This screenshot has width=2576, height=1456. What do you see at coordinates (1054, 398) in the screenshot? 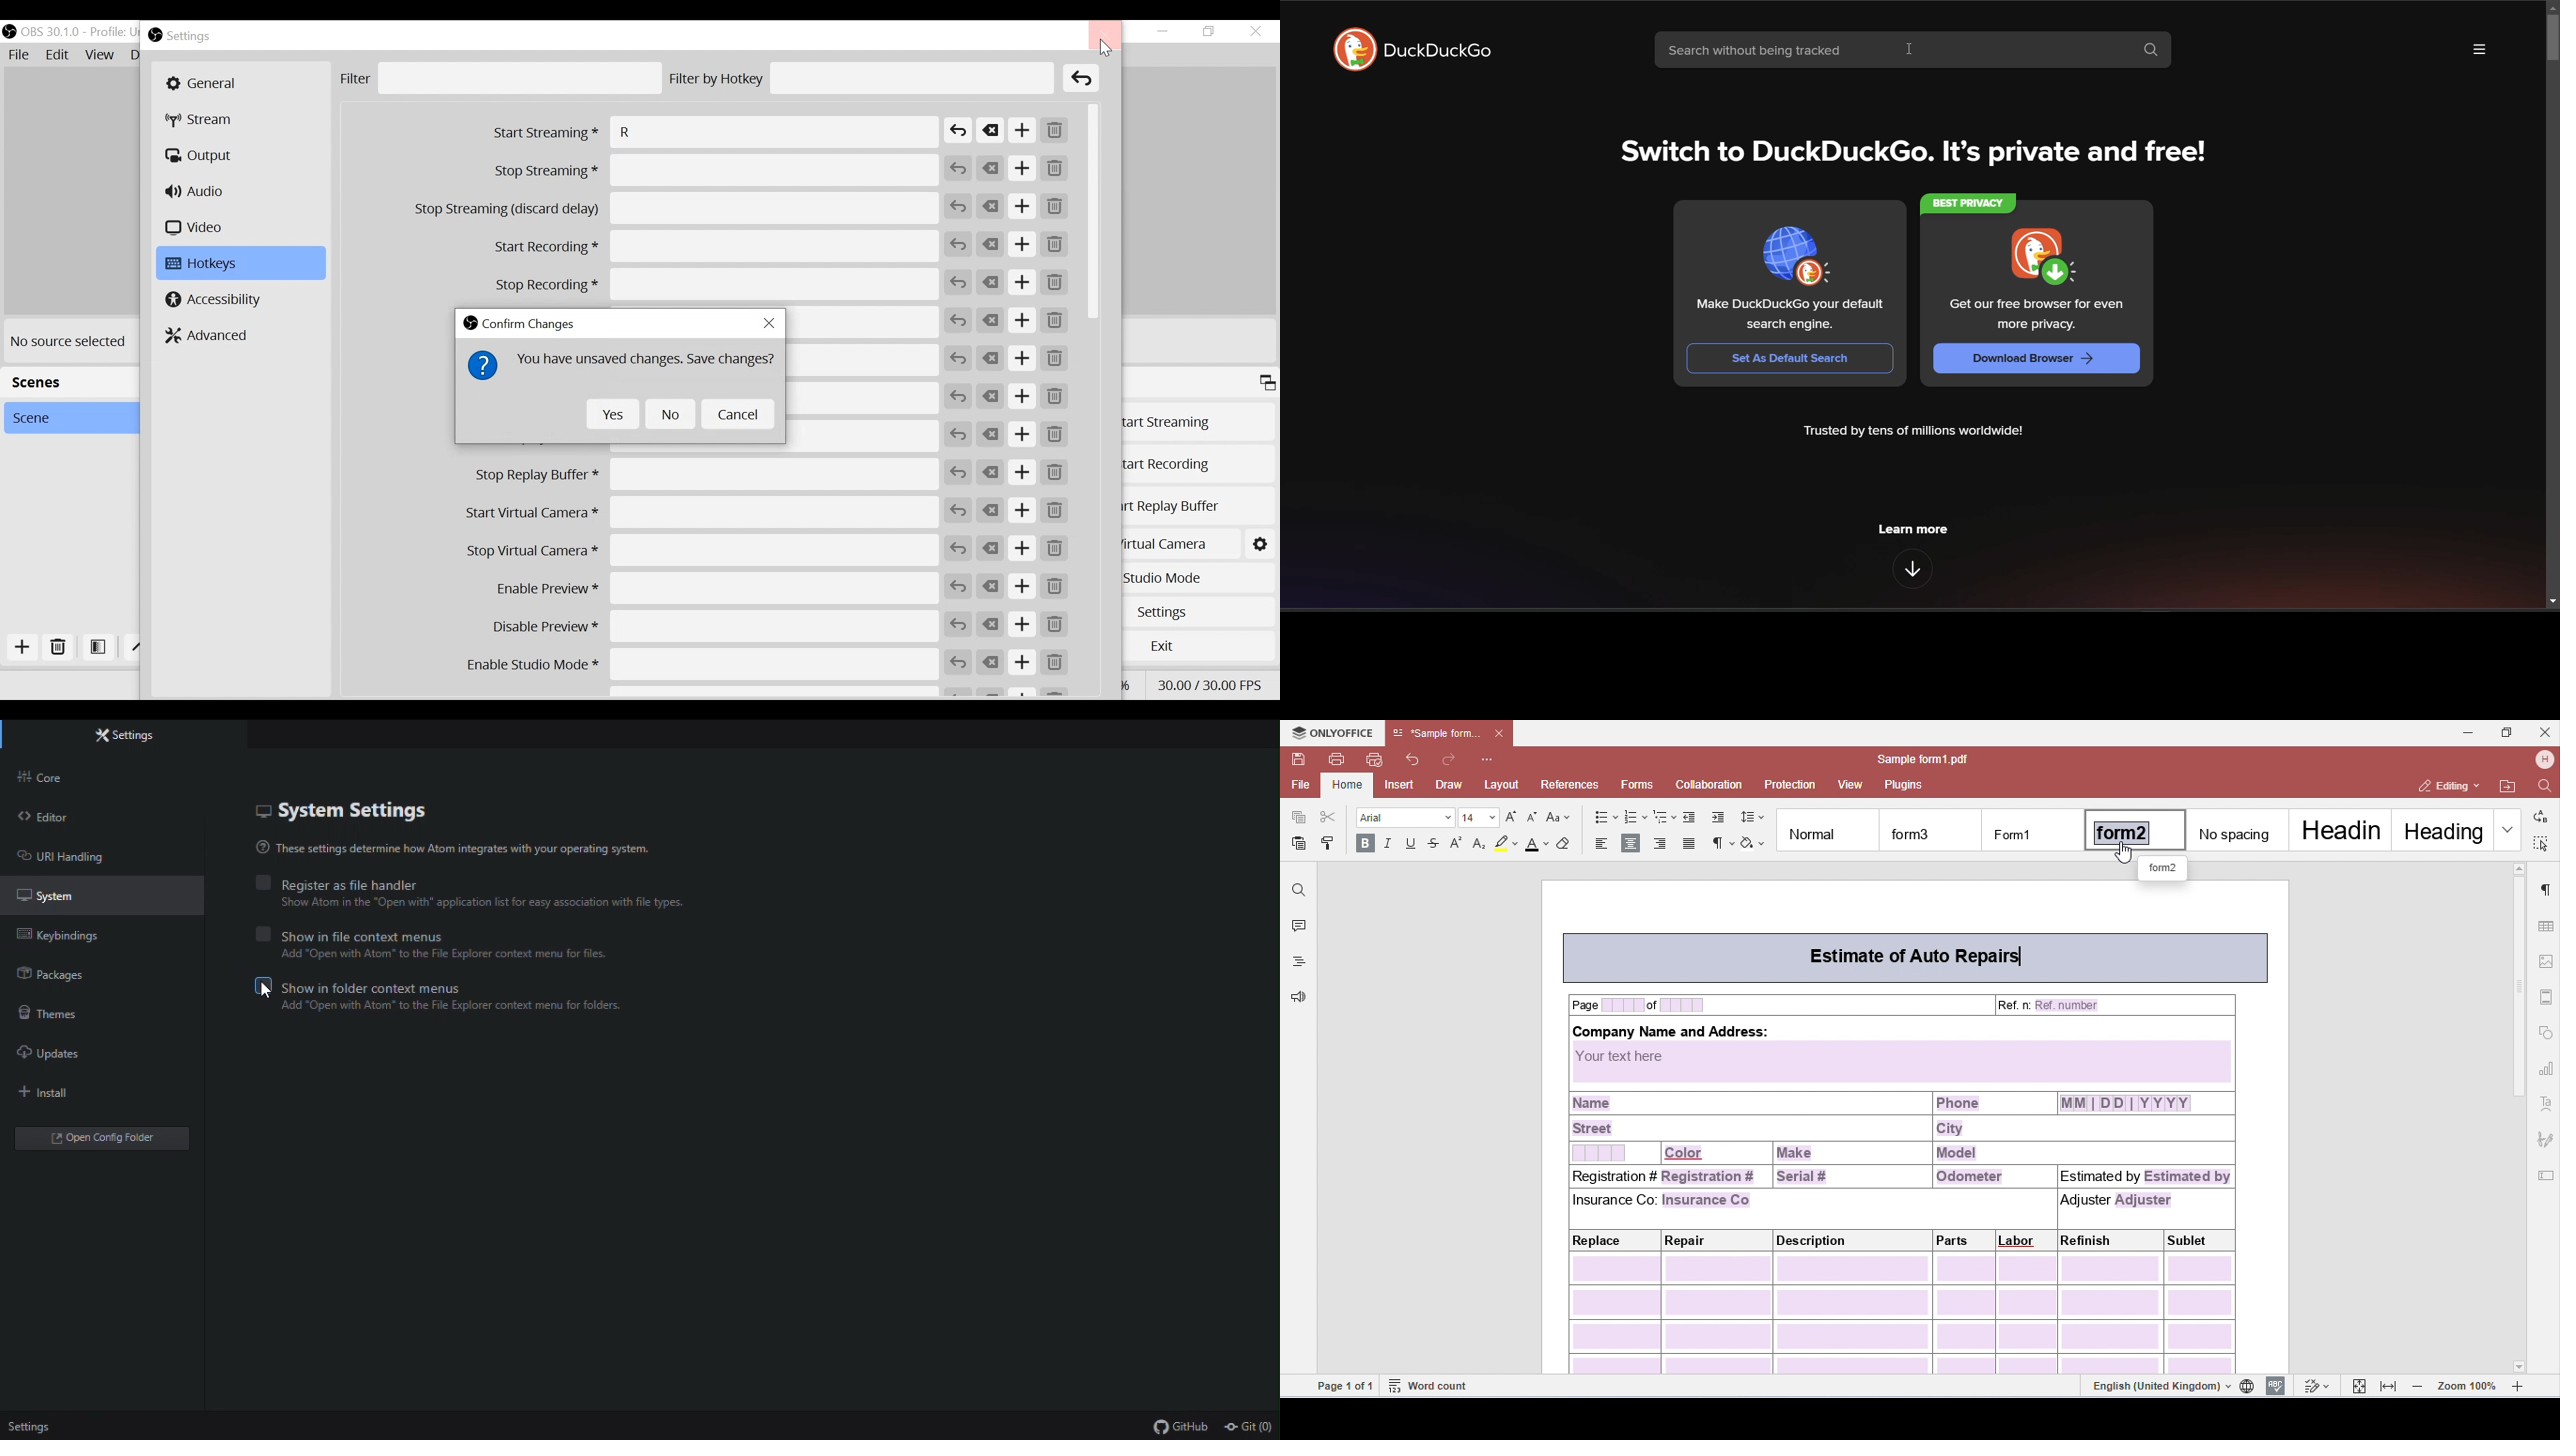
I see `Remove` at bounding box center [1054, 398].